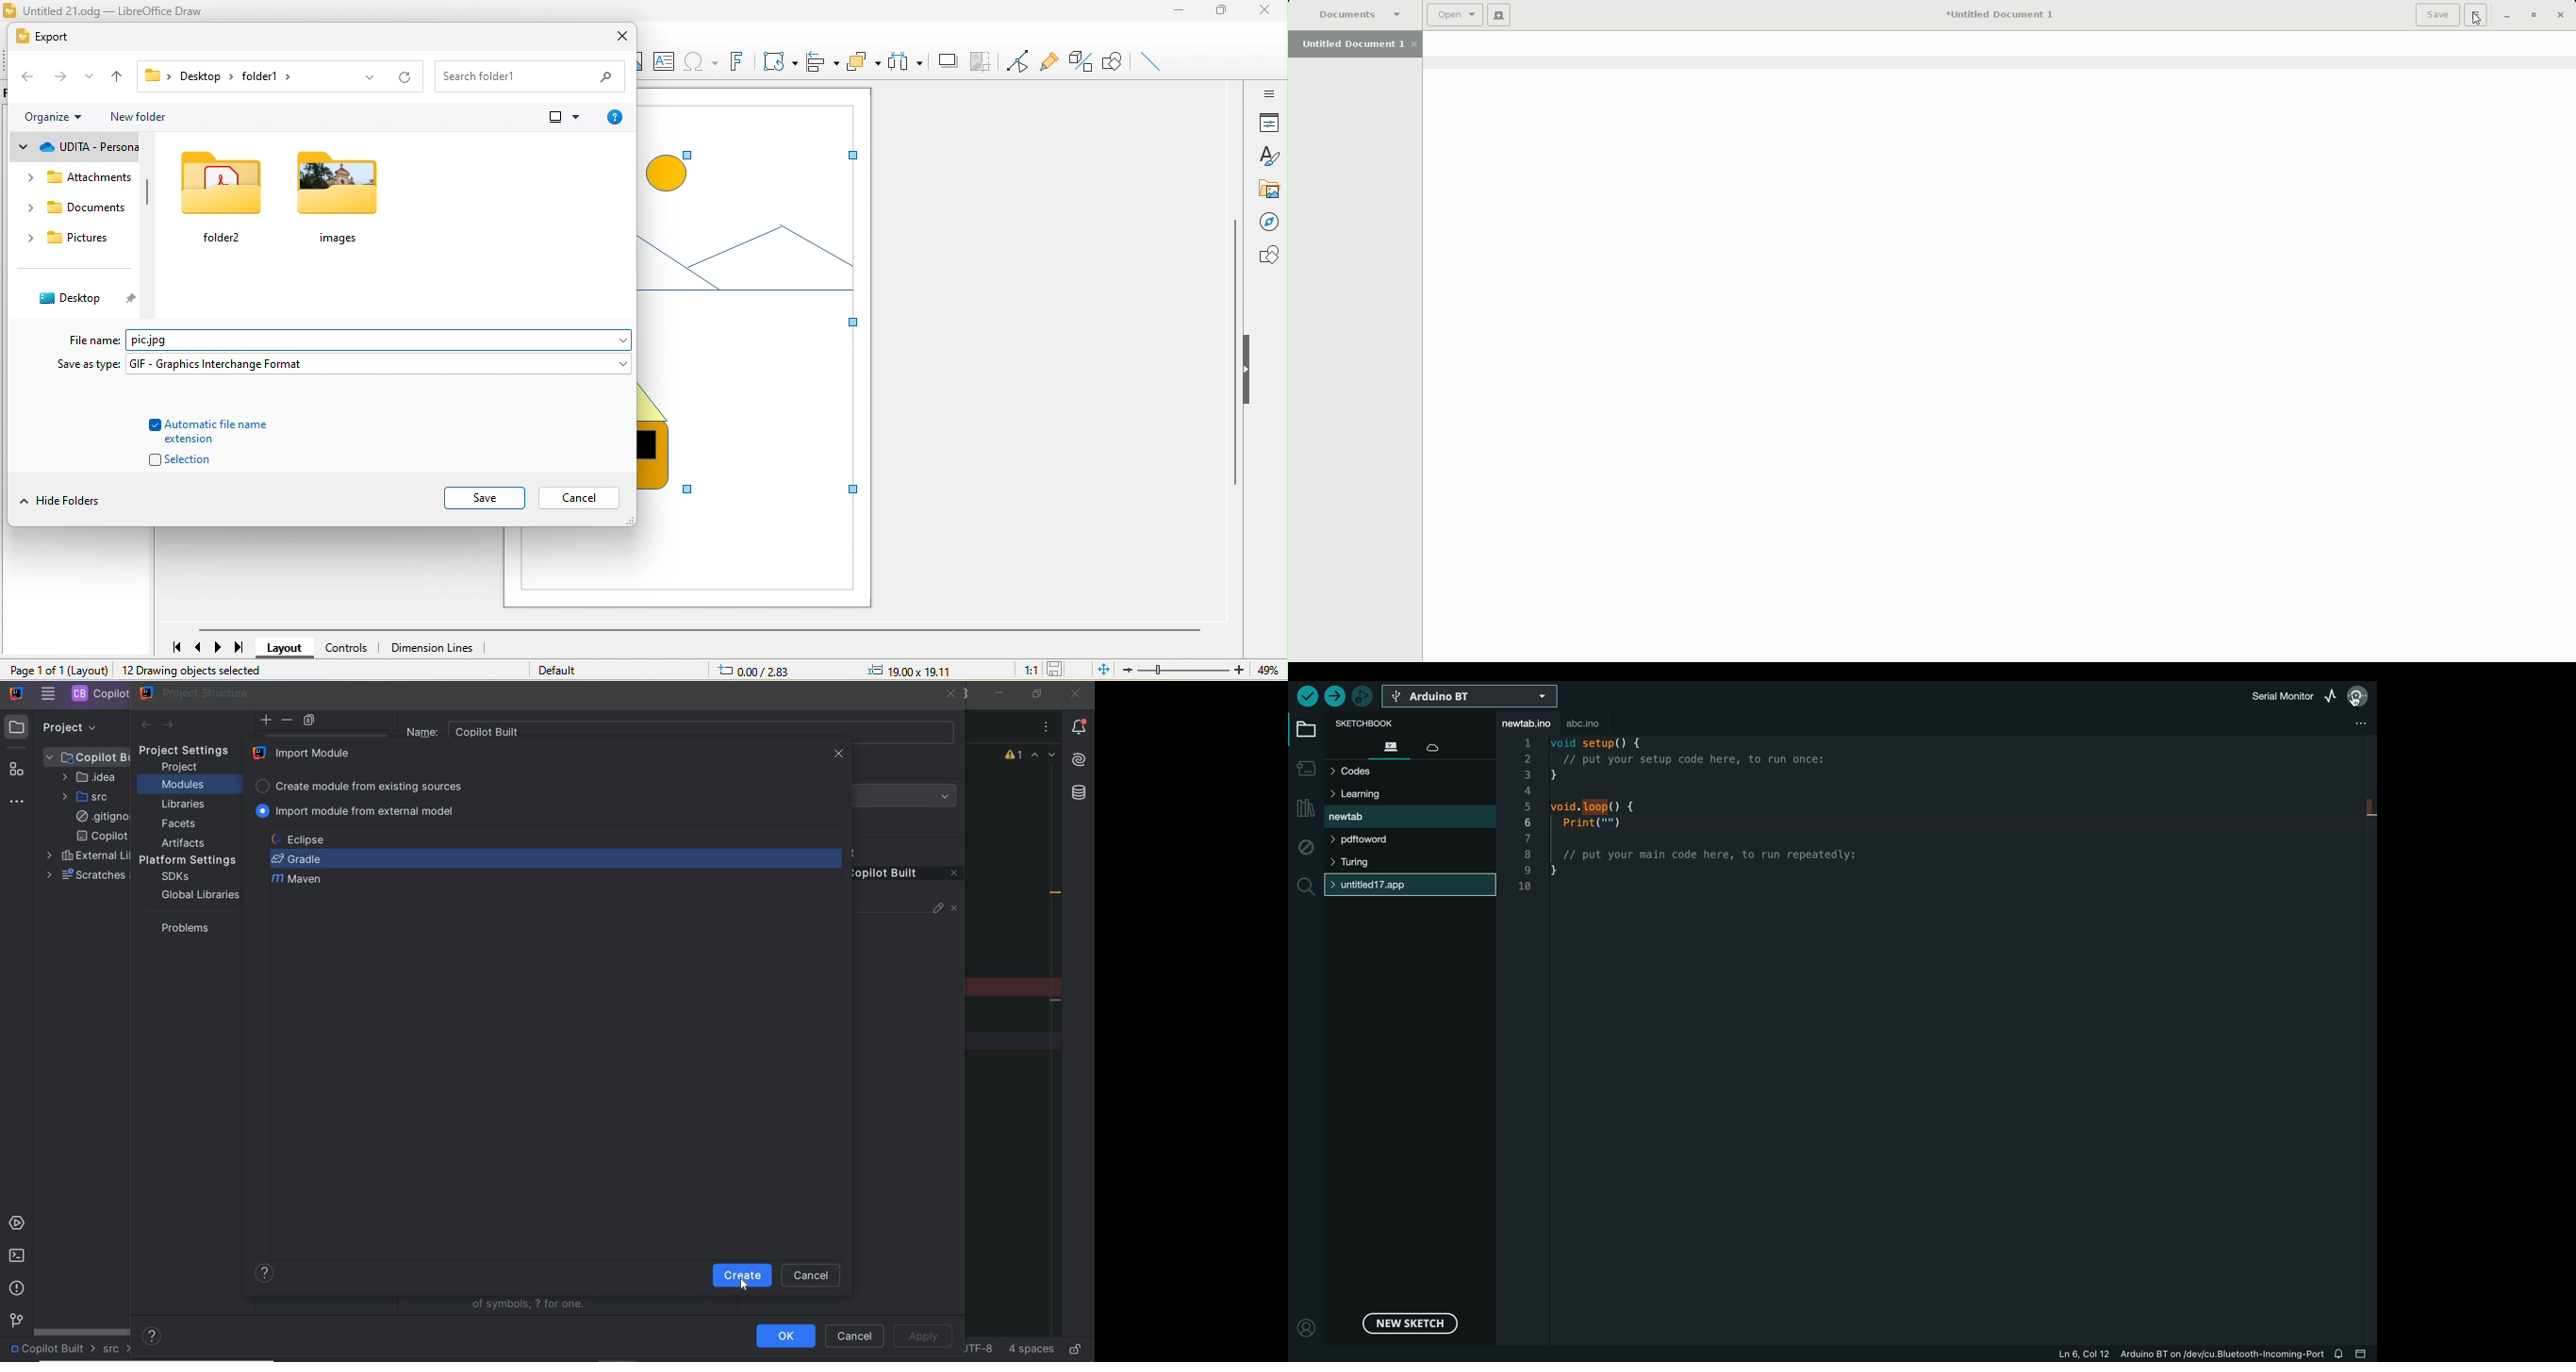 The height and width of the screenshot is (1372, 2576). What do you see at coordinates (906, 62) in the screenshot?
I see `select atleast three objects to distribute` at bounding box center [906, 62].